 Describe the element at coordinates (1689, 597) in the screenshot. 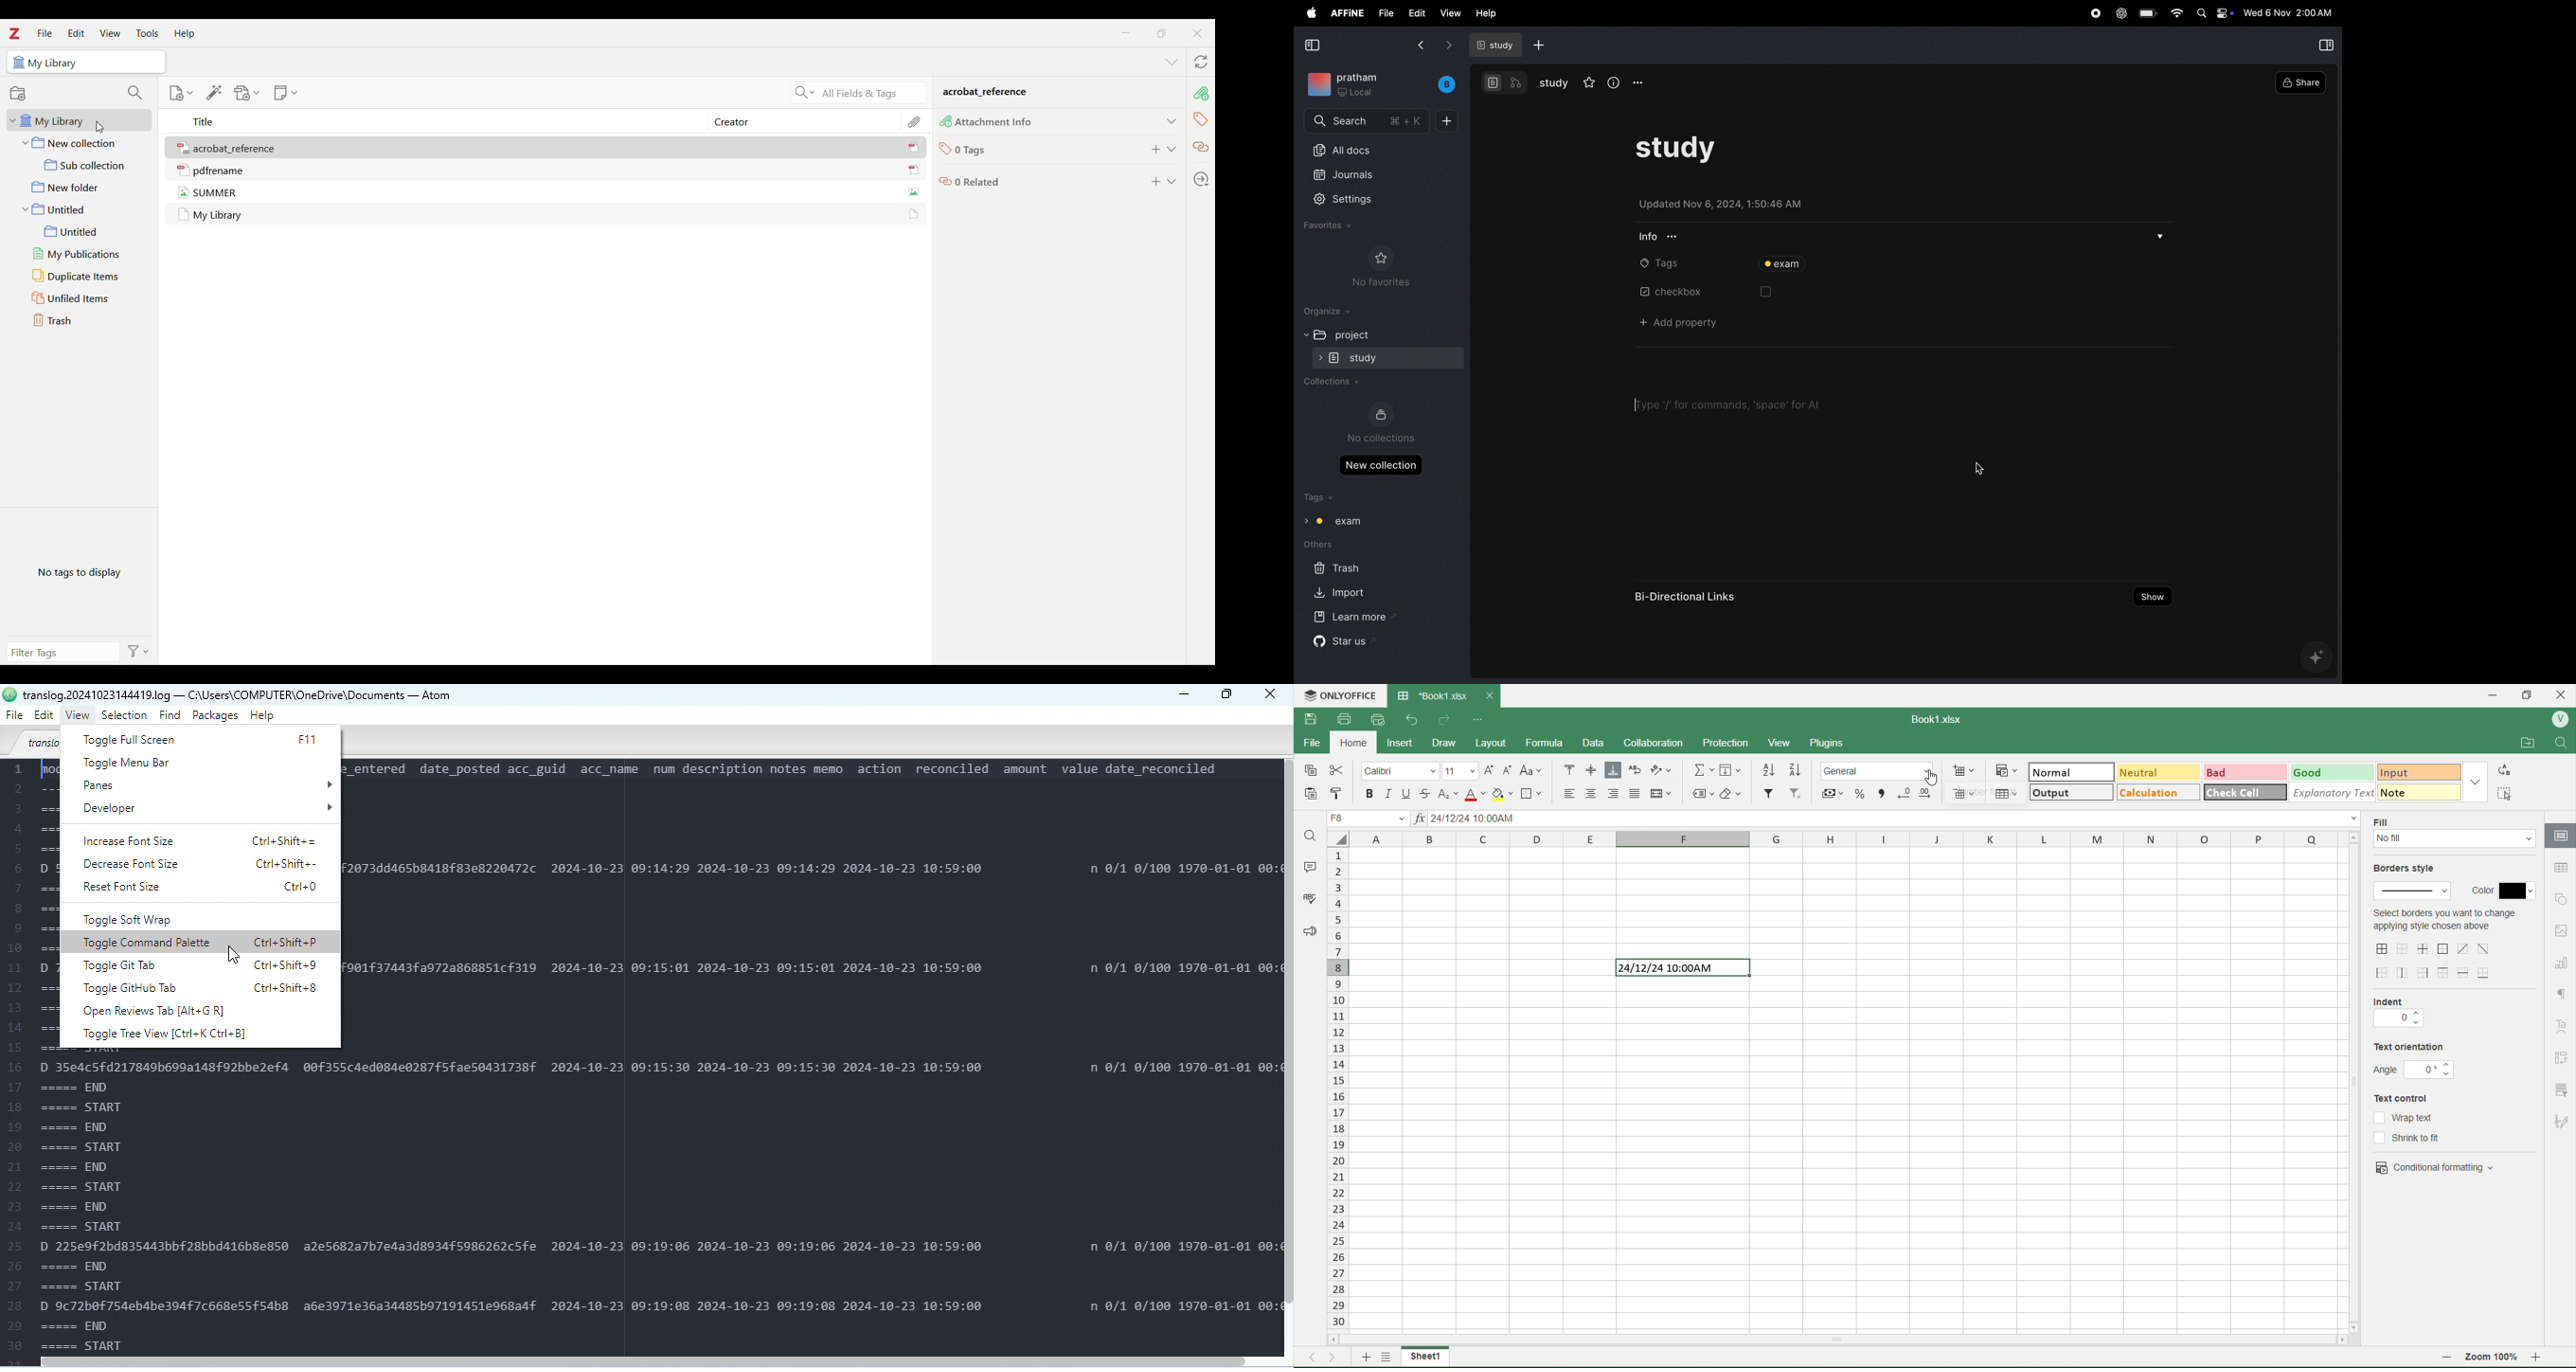

I see `bi directional links` at that location.